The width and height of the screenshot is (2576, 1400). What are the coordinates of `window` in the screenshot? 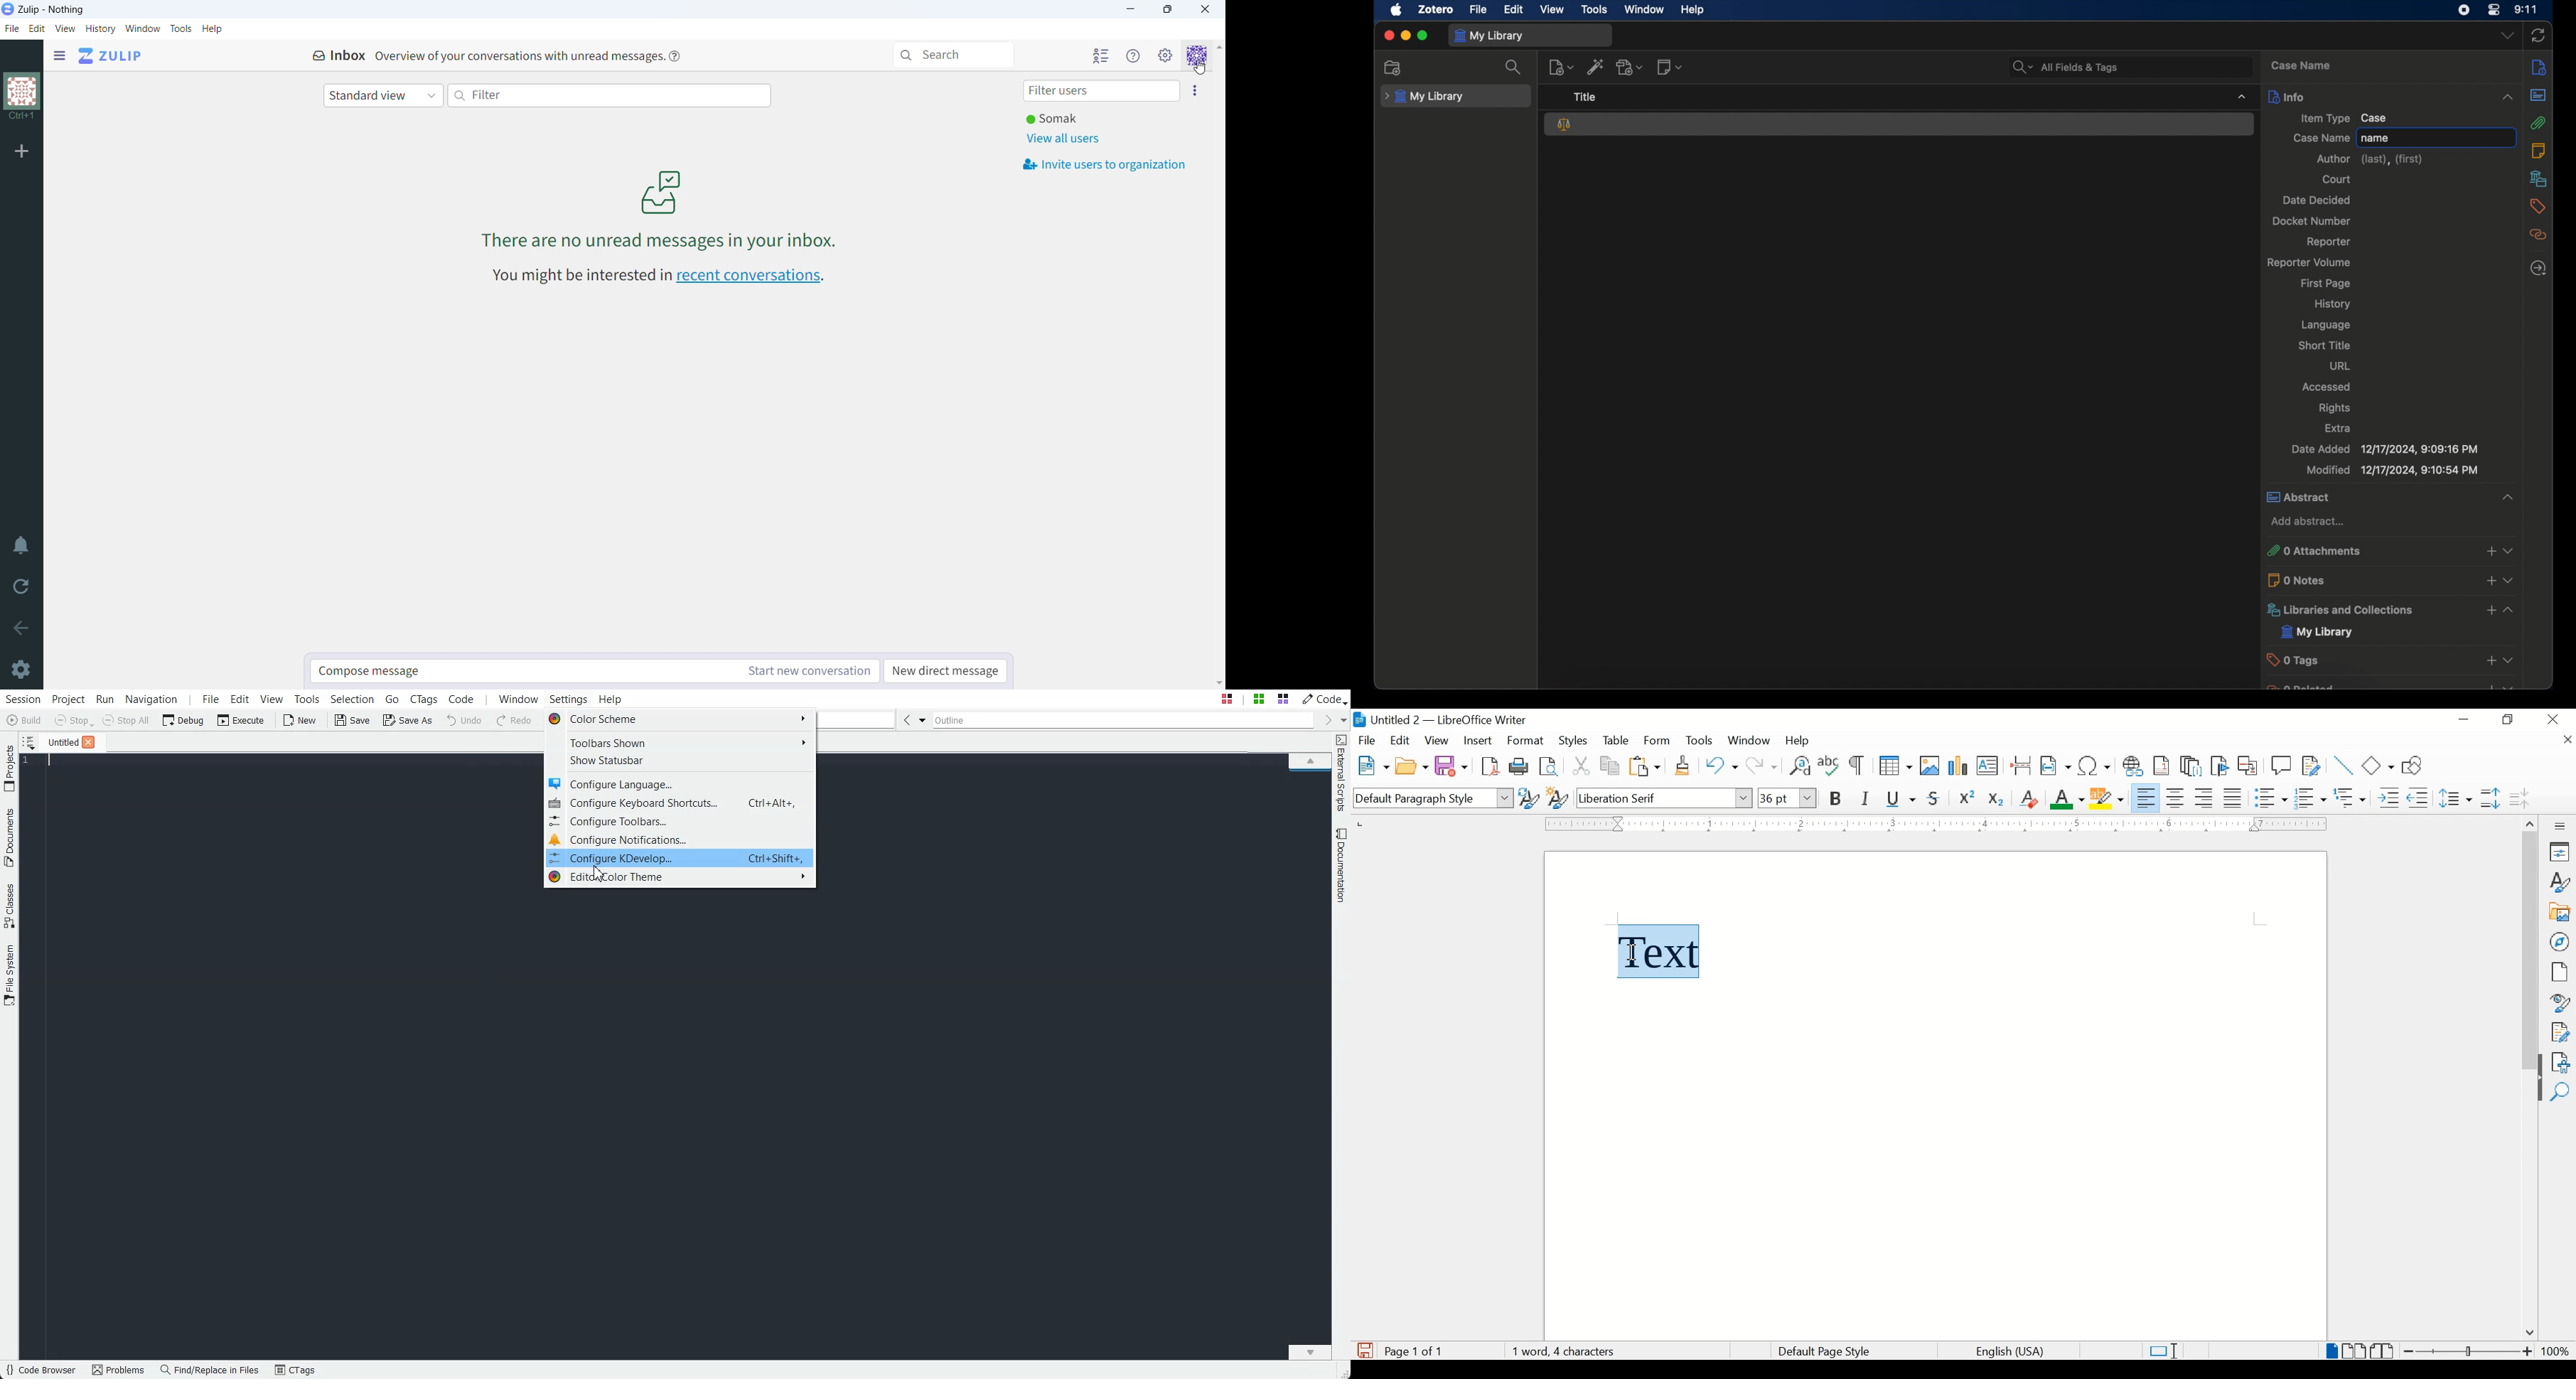 It's located at (1750, 741).